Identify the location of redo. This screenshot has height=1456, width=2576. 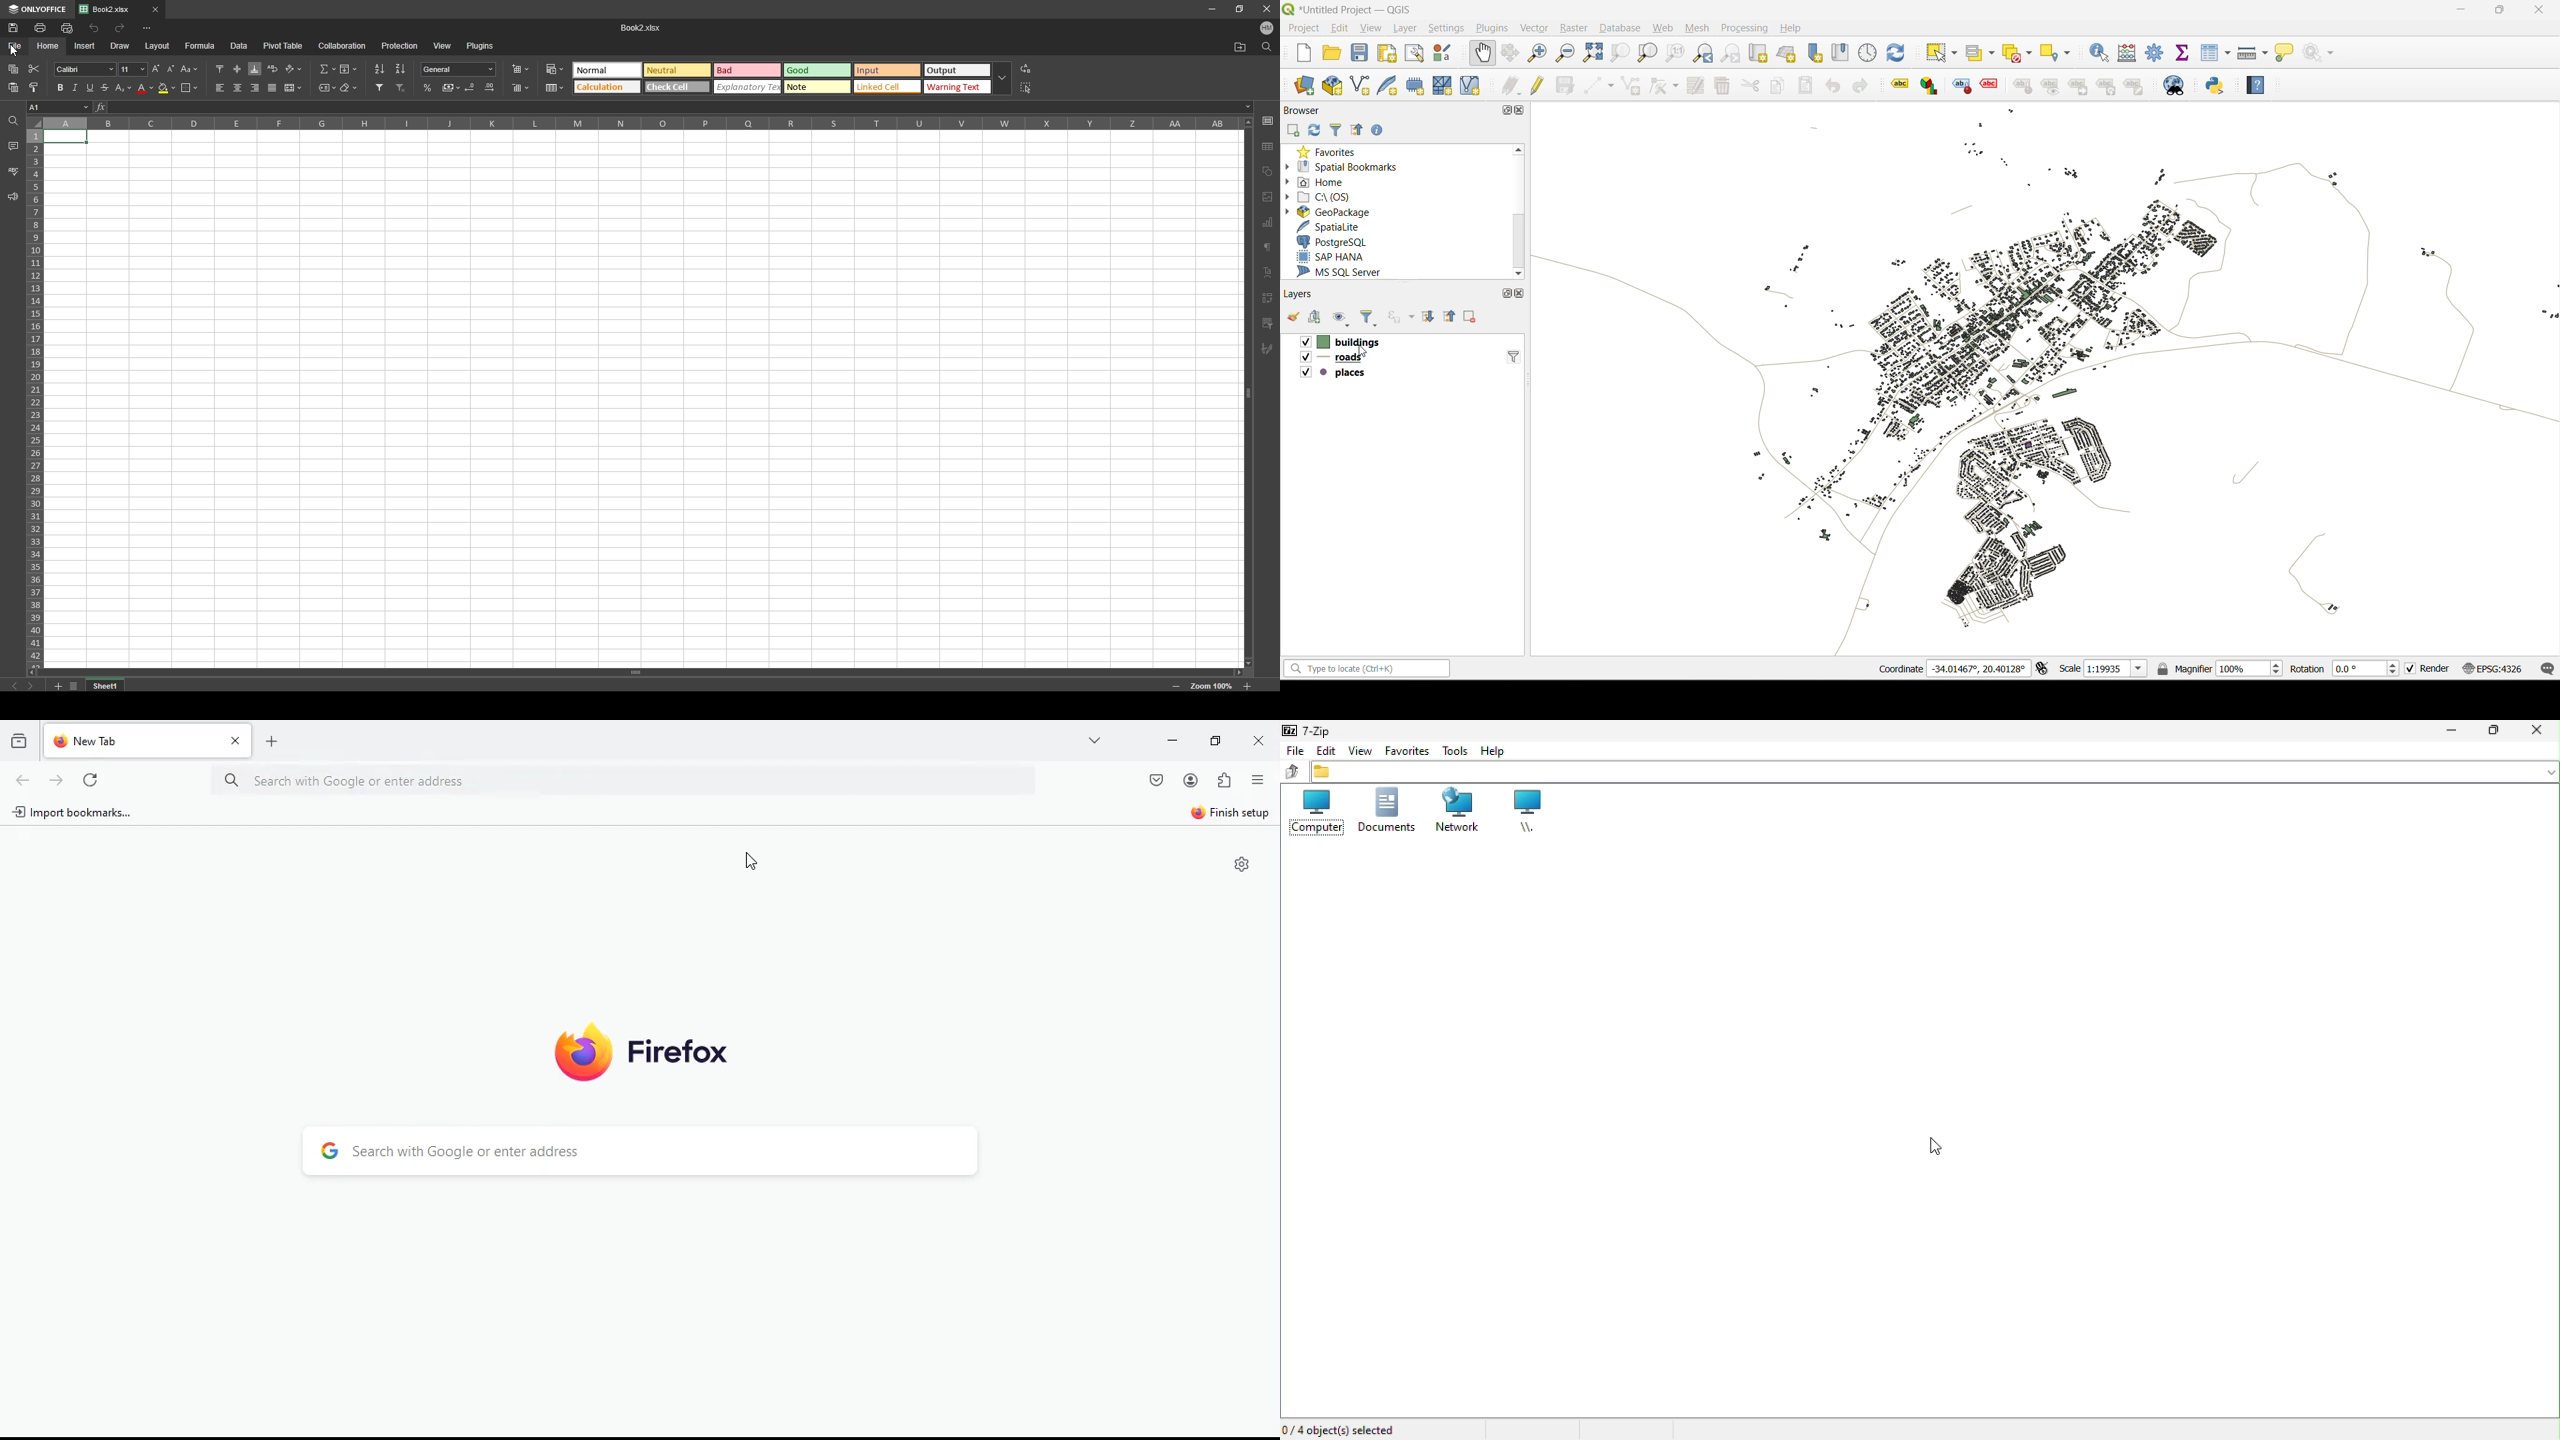
(121, 27).